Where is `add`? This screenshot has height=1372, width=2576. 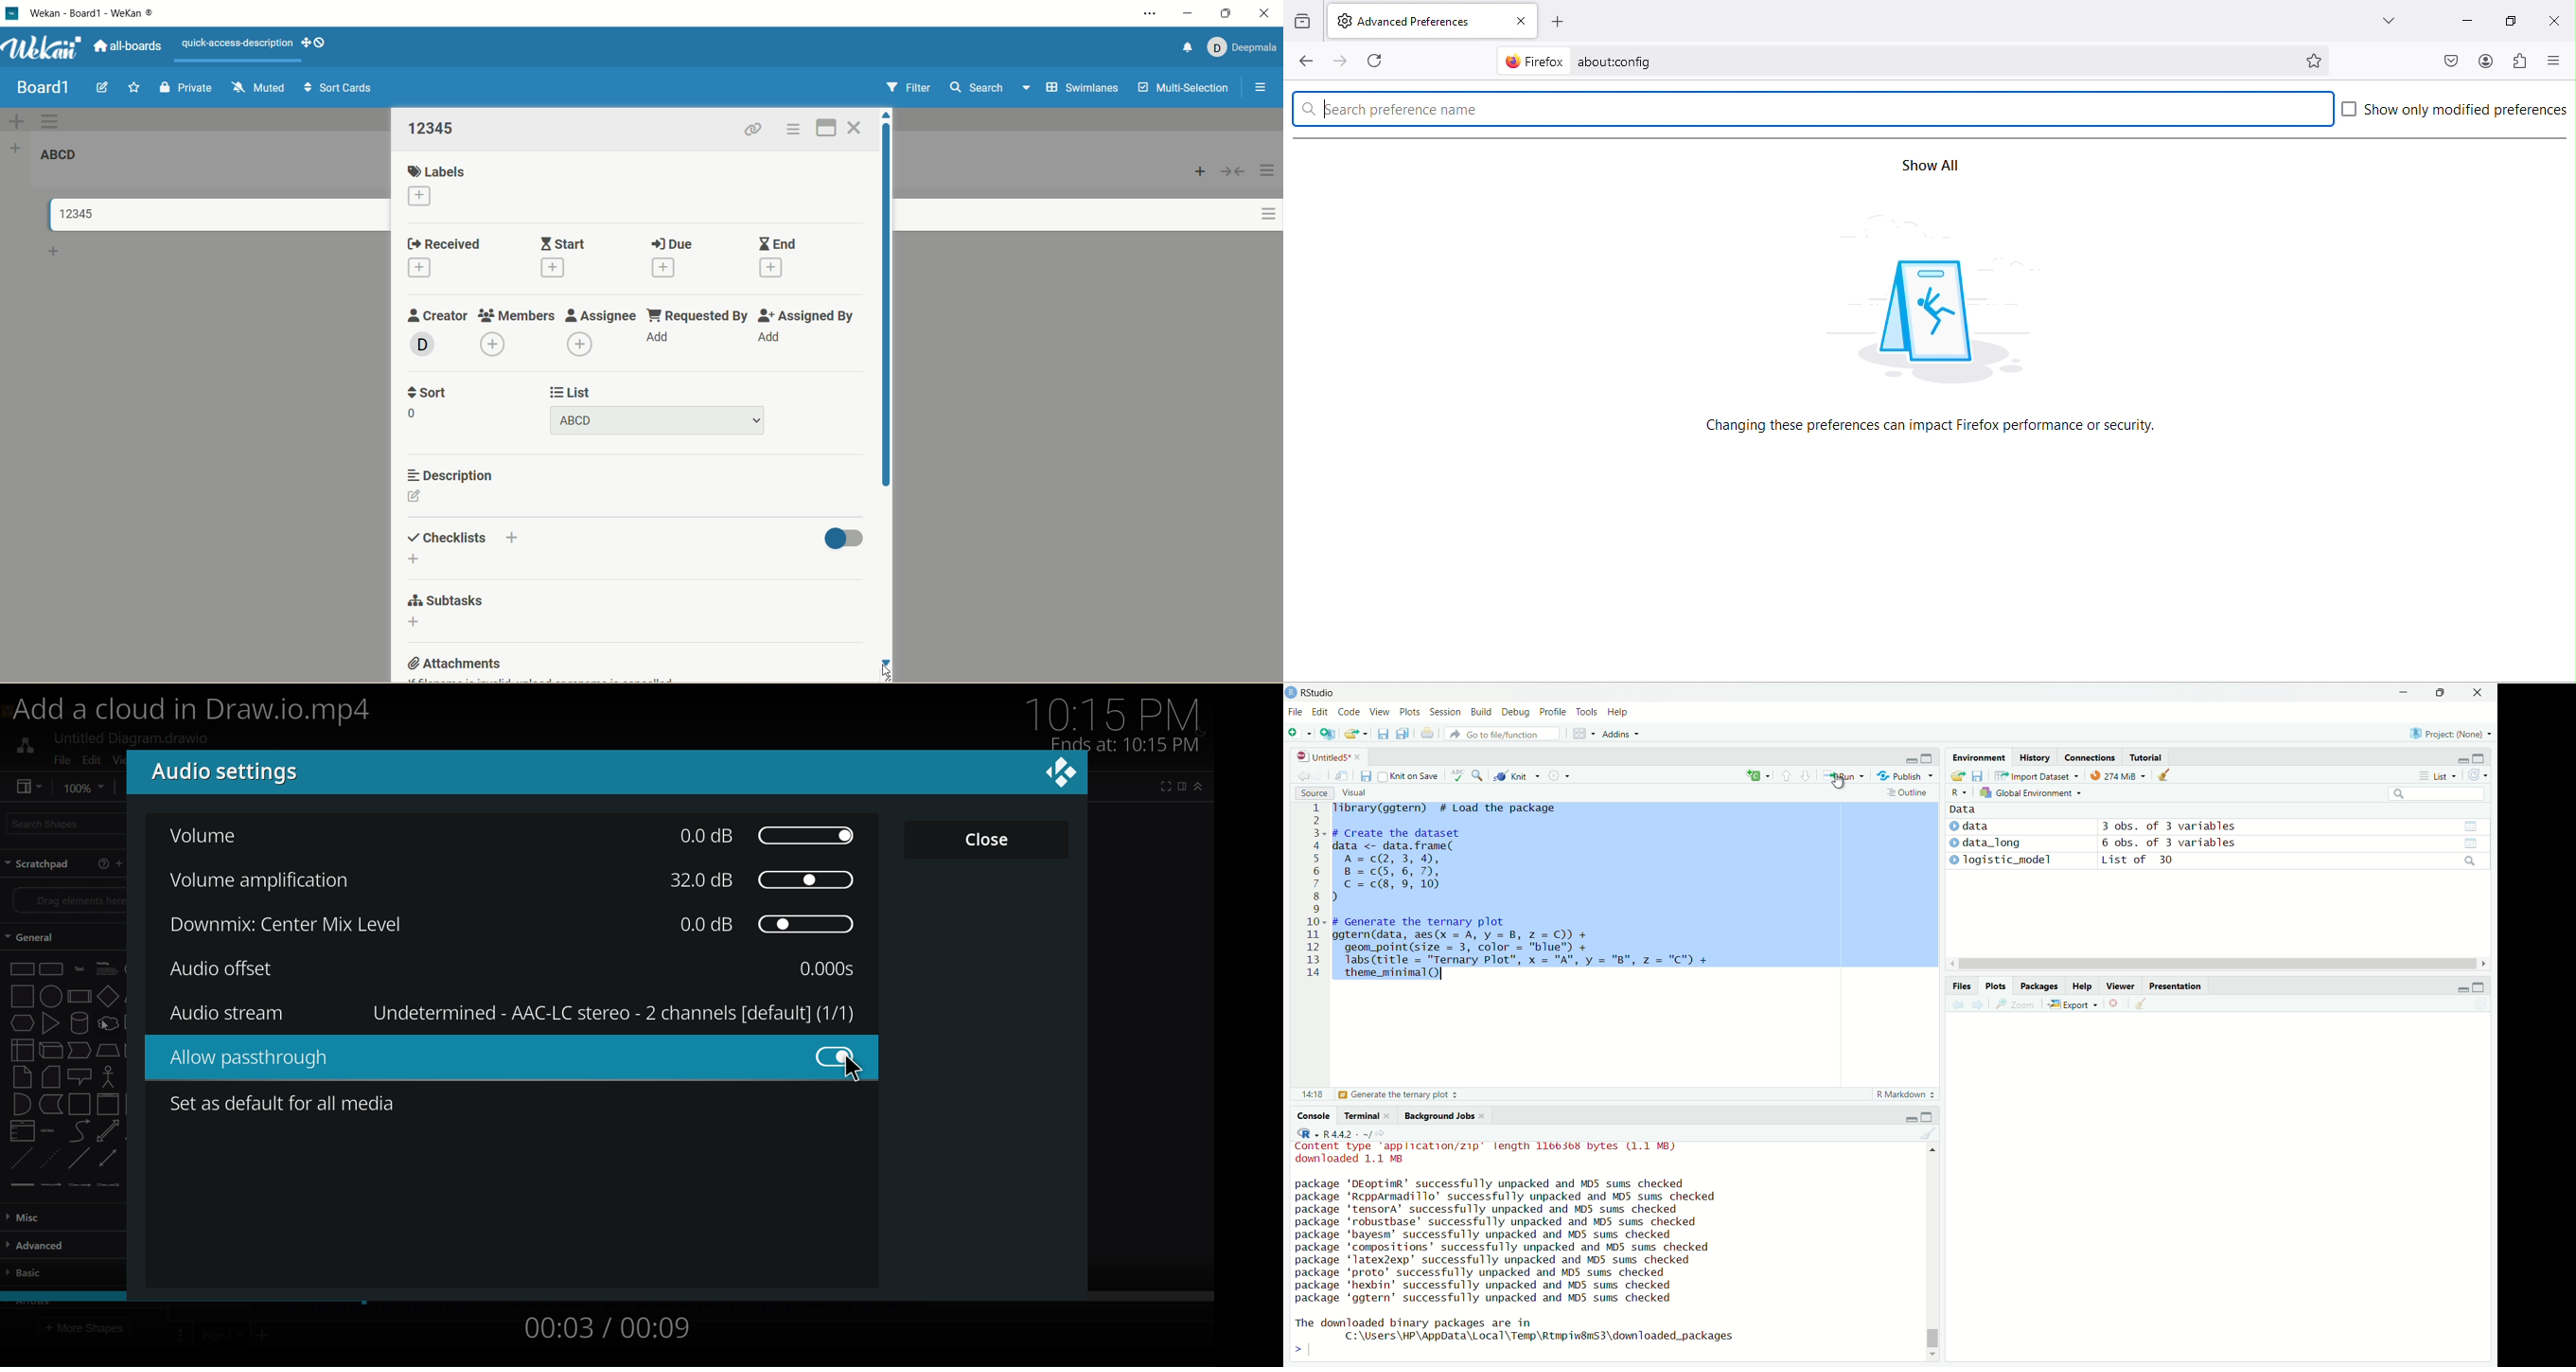 add is located at coordinates (424, 268).